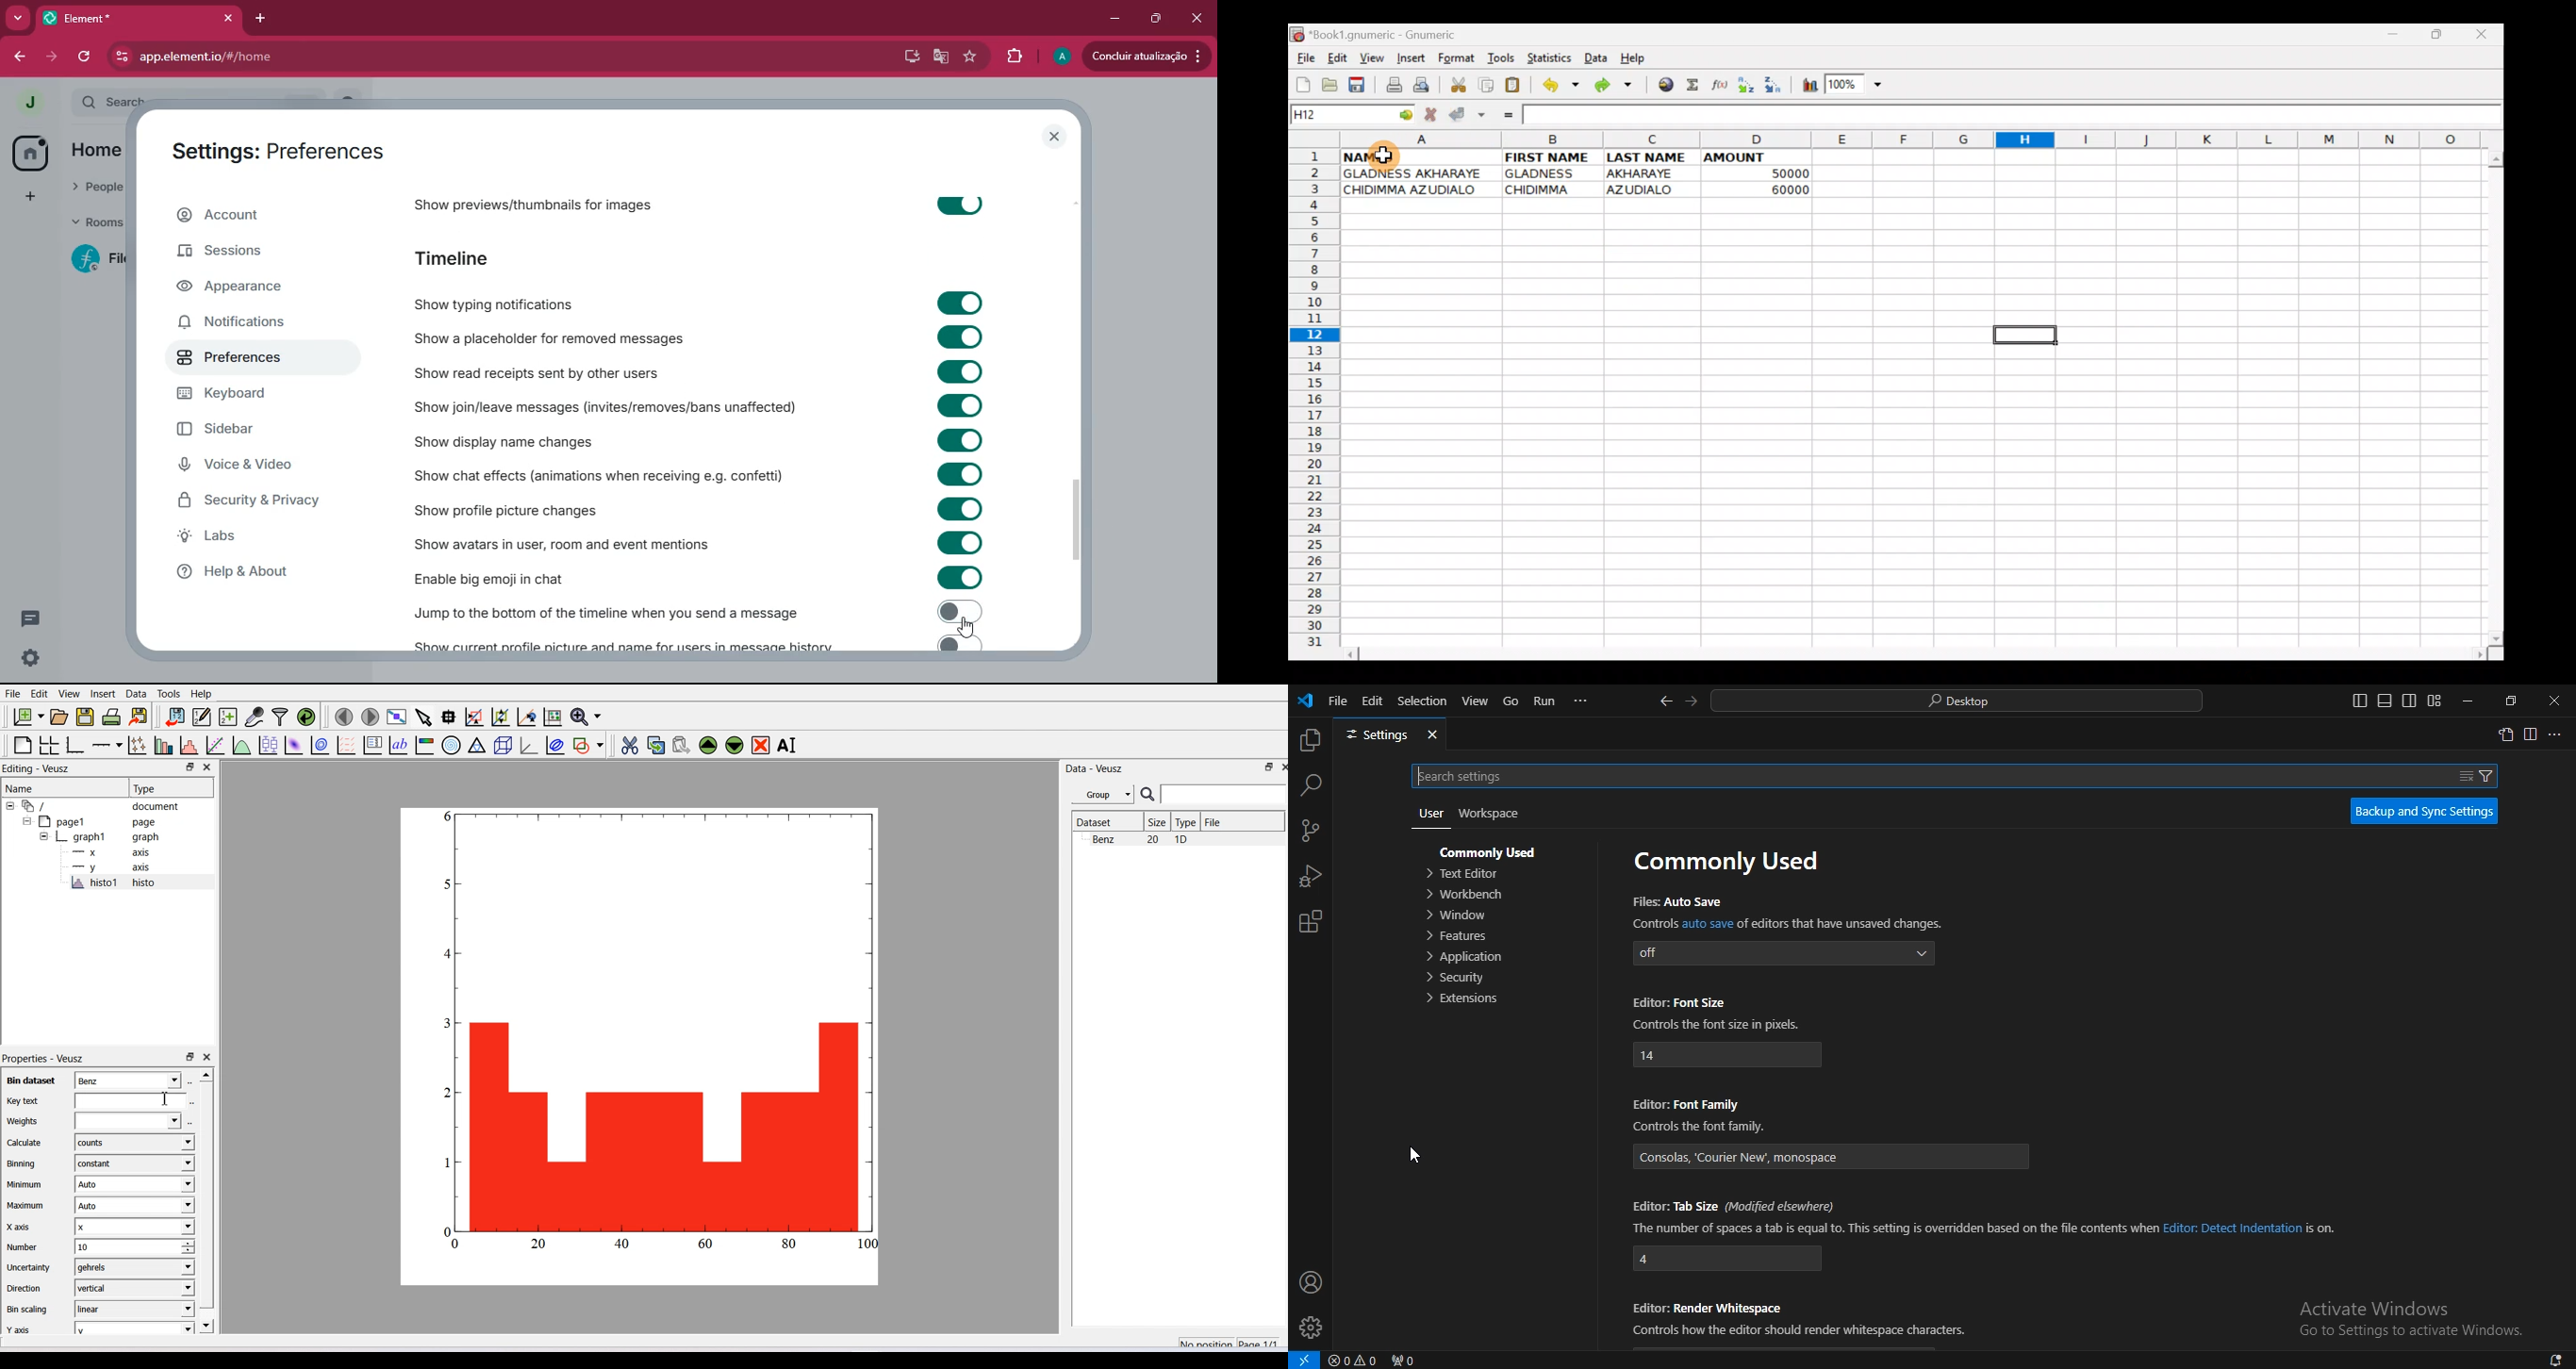  What do you see at coordinates (1465, 115) in the screenshot?
I see `Accept change` at bounding box center [1465, 115].